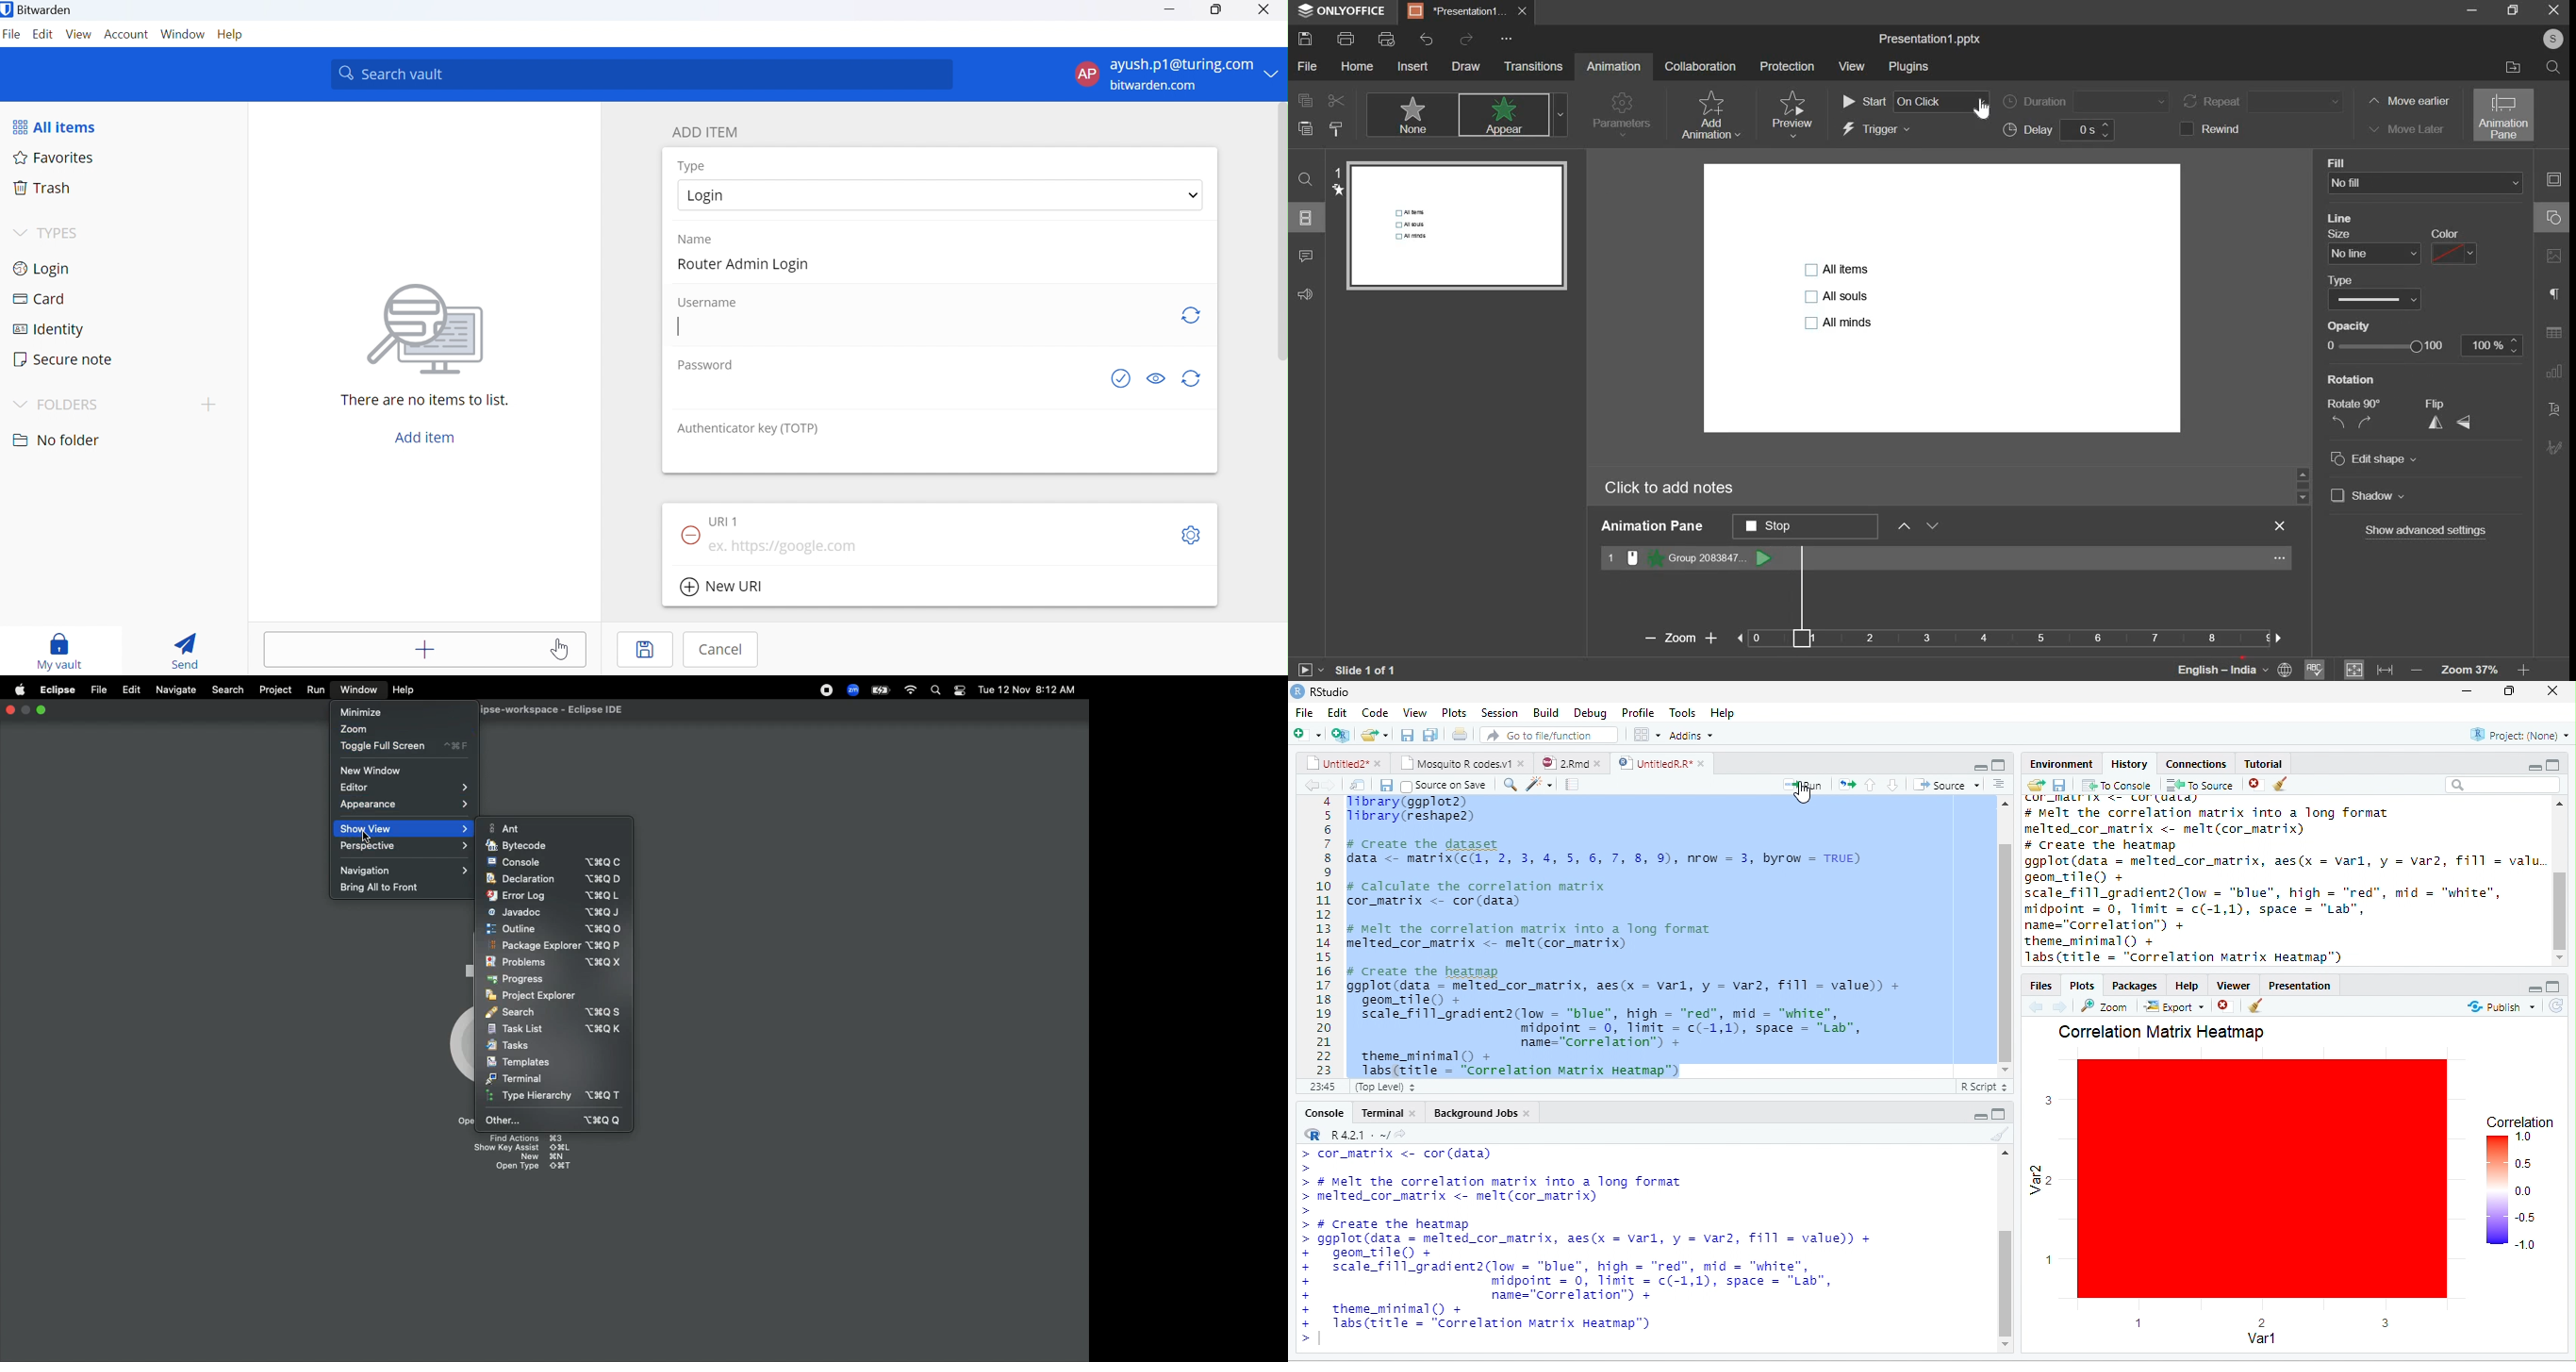  I want to click on zoom, so click(2107, 1006).